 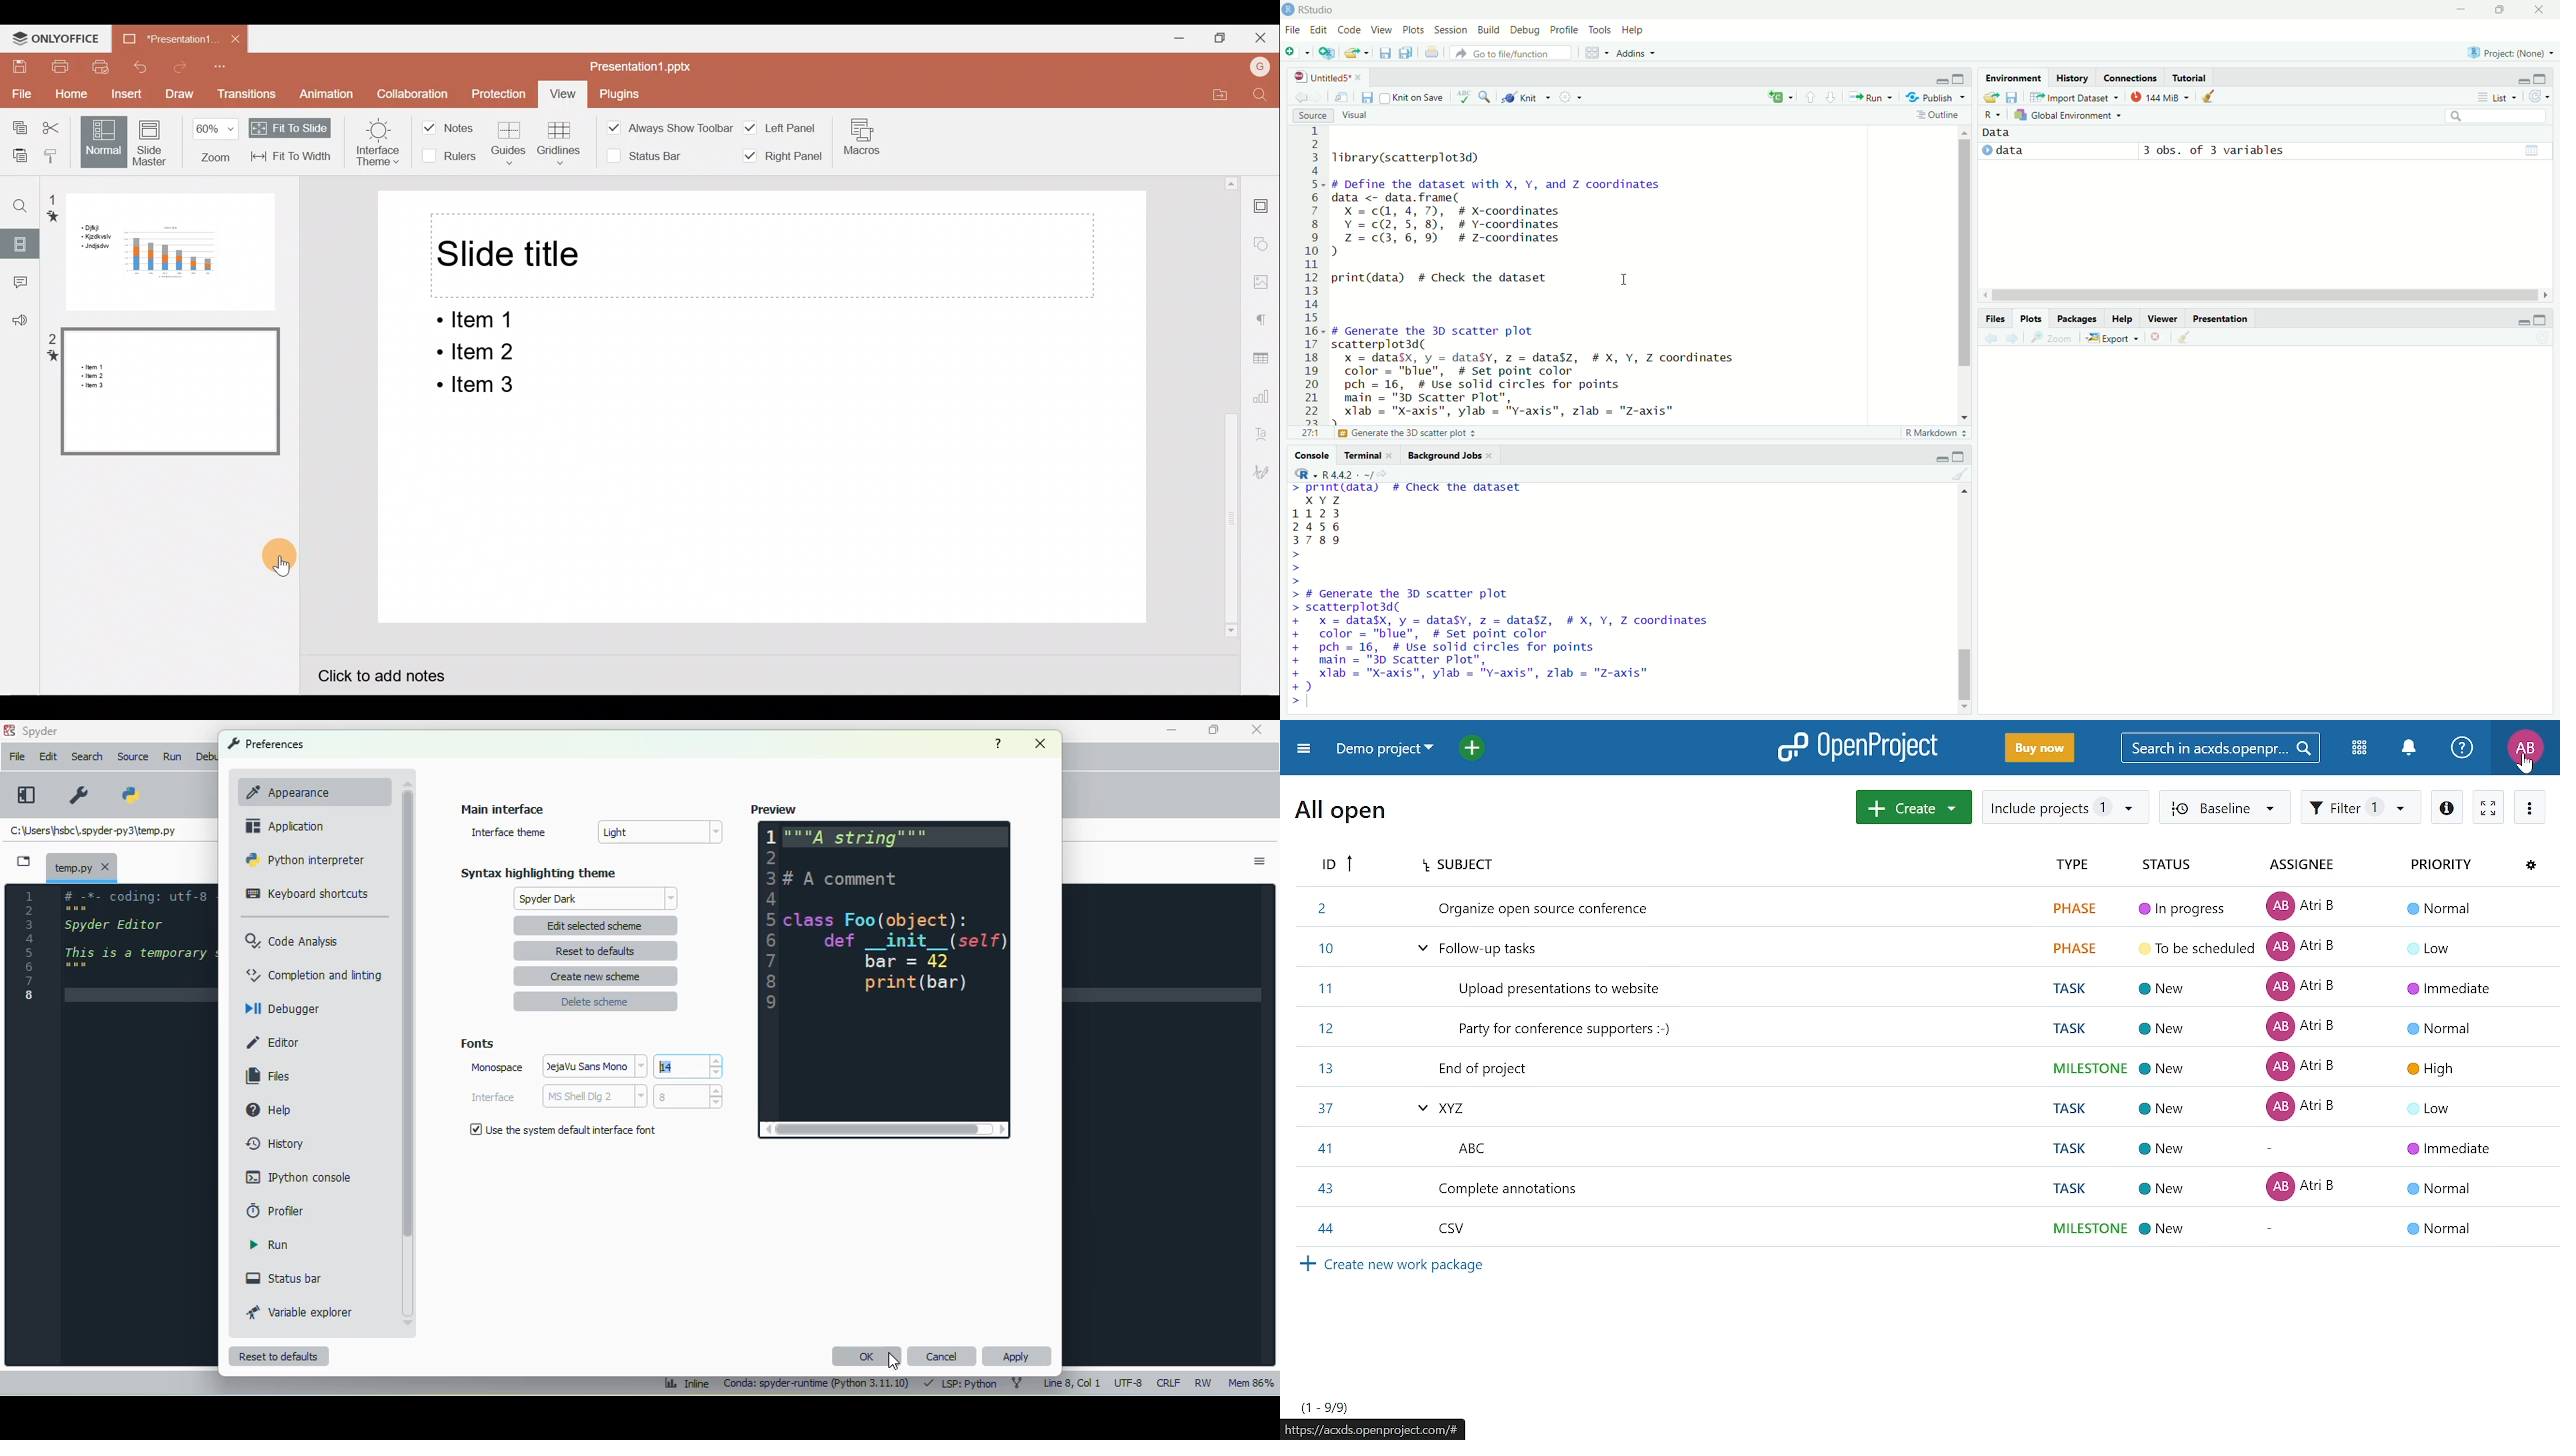 What do you see at coordinates (647, 64) in the screenshot?
I see `Presentation1.pptx` at bounding box center [647, 64].